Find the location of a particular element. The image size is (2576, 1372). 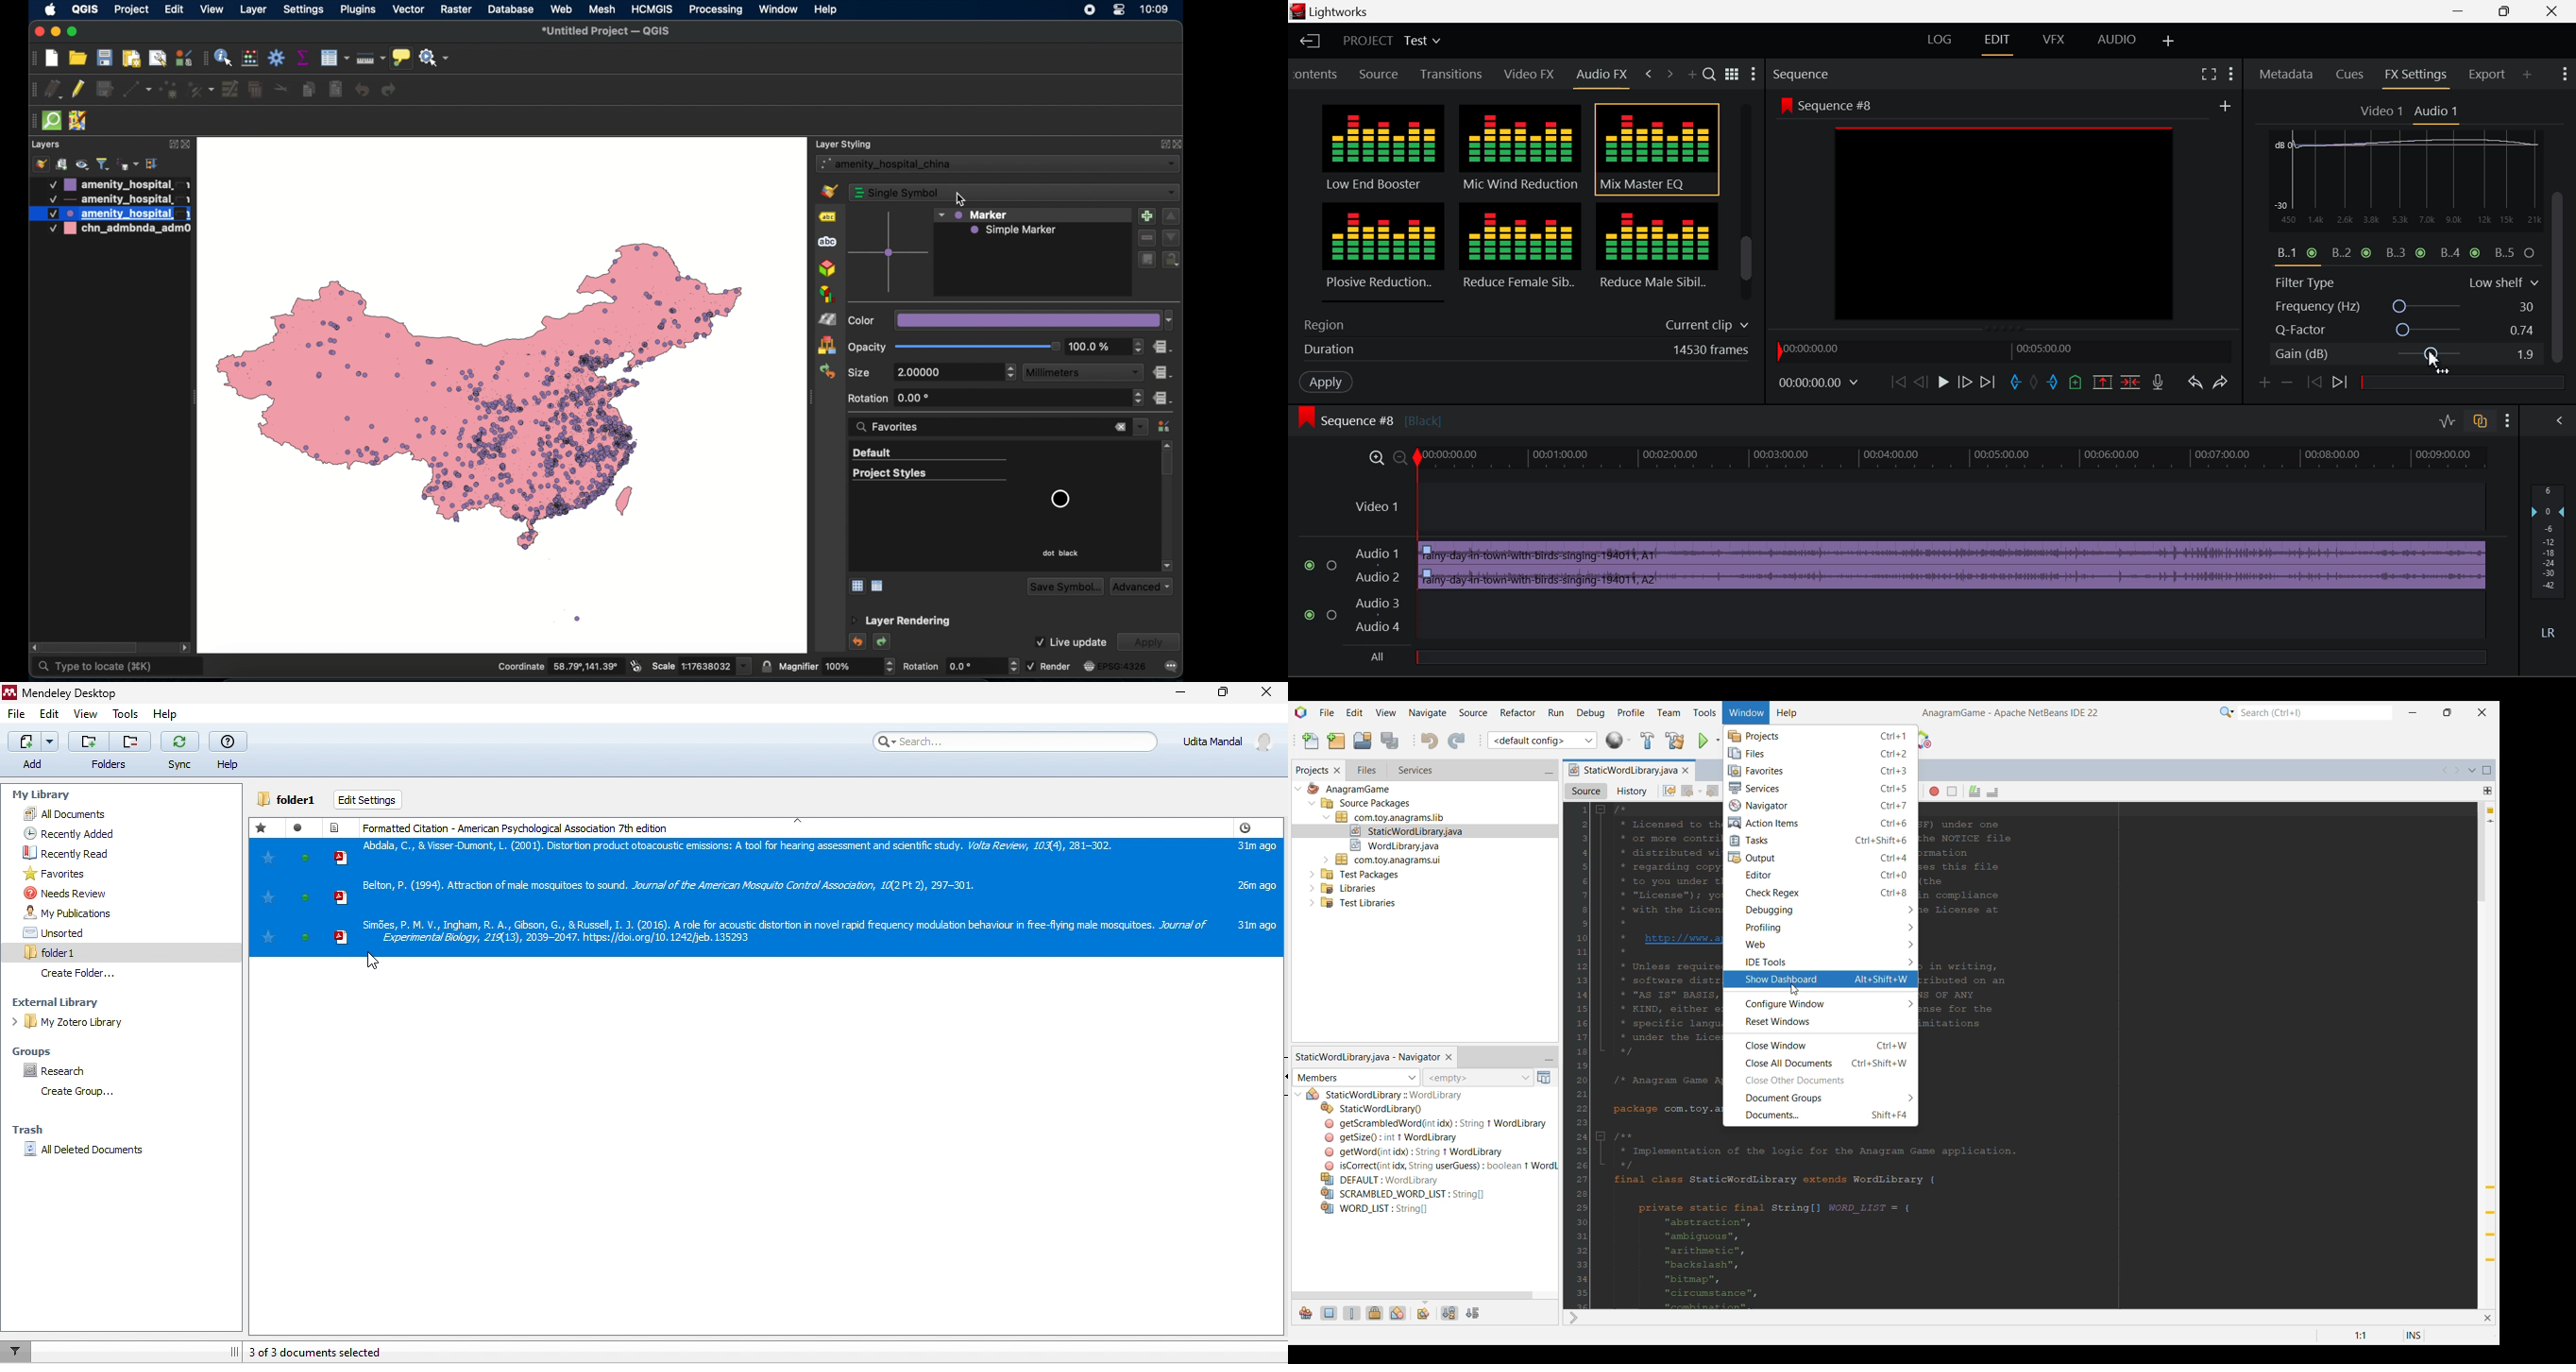

layer 1 is located at coordinates (118, 184).